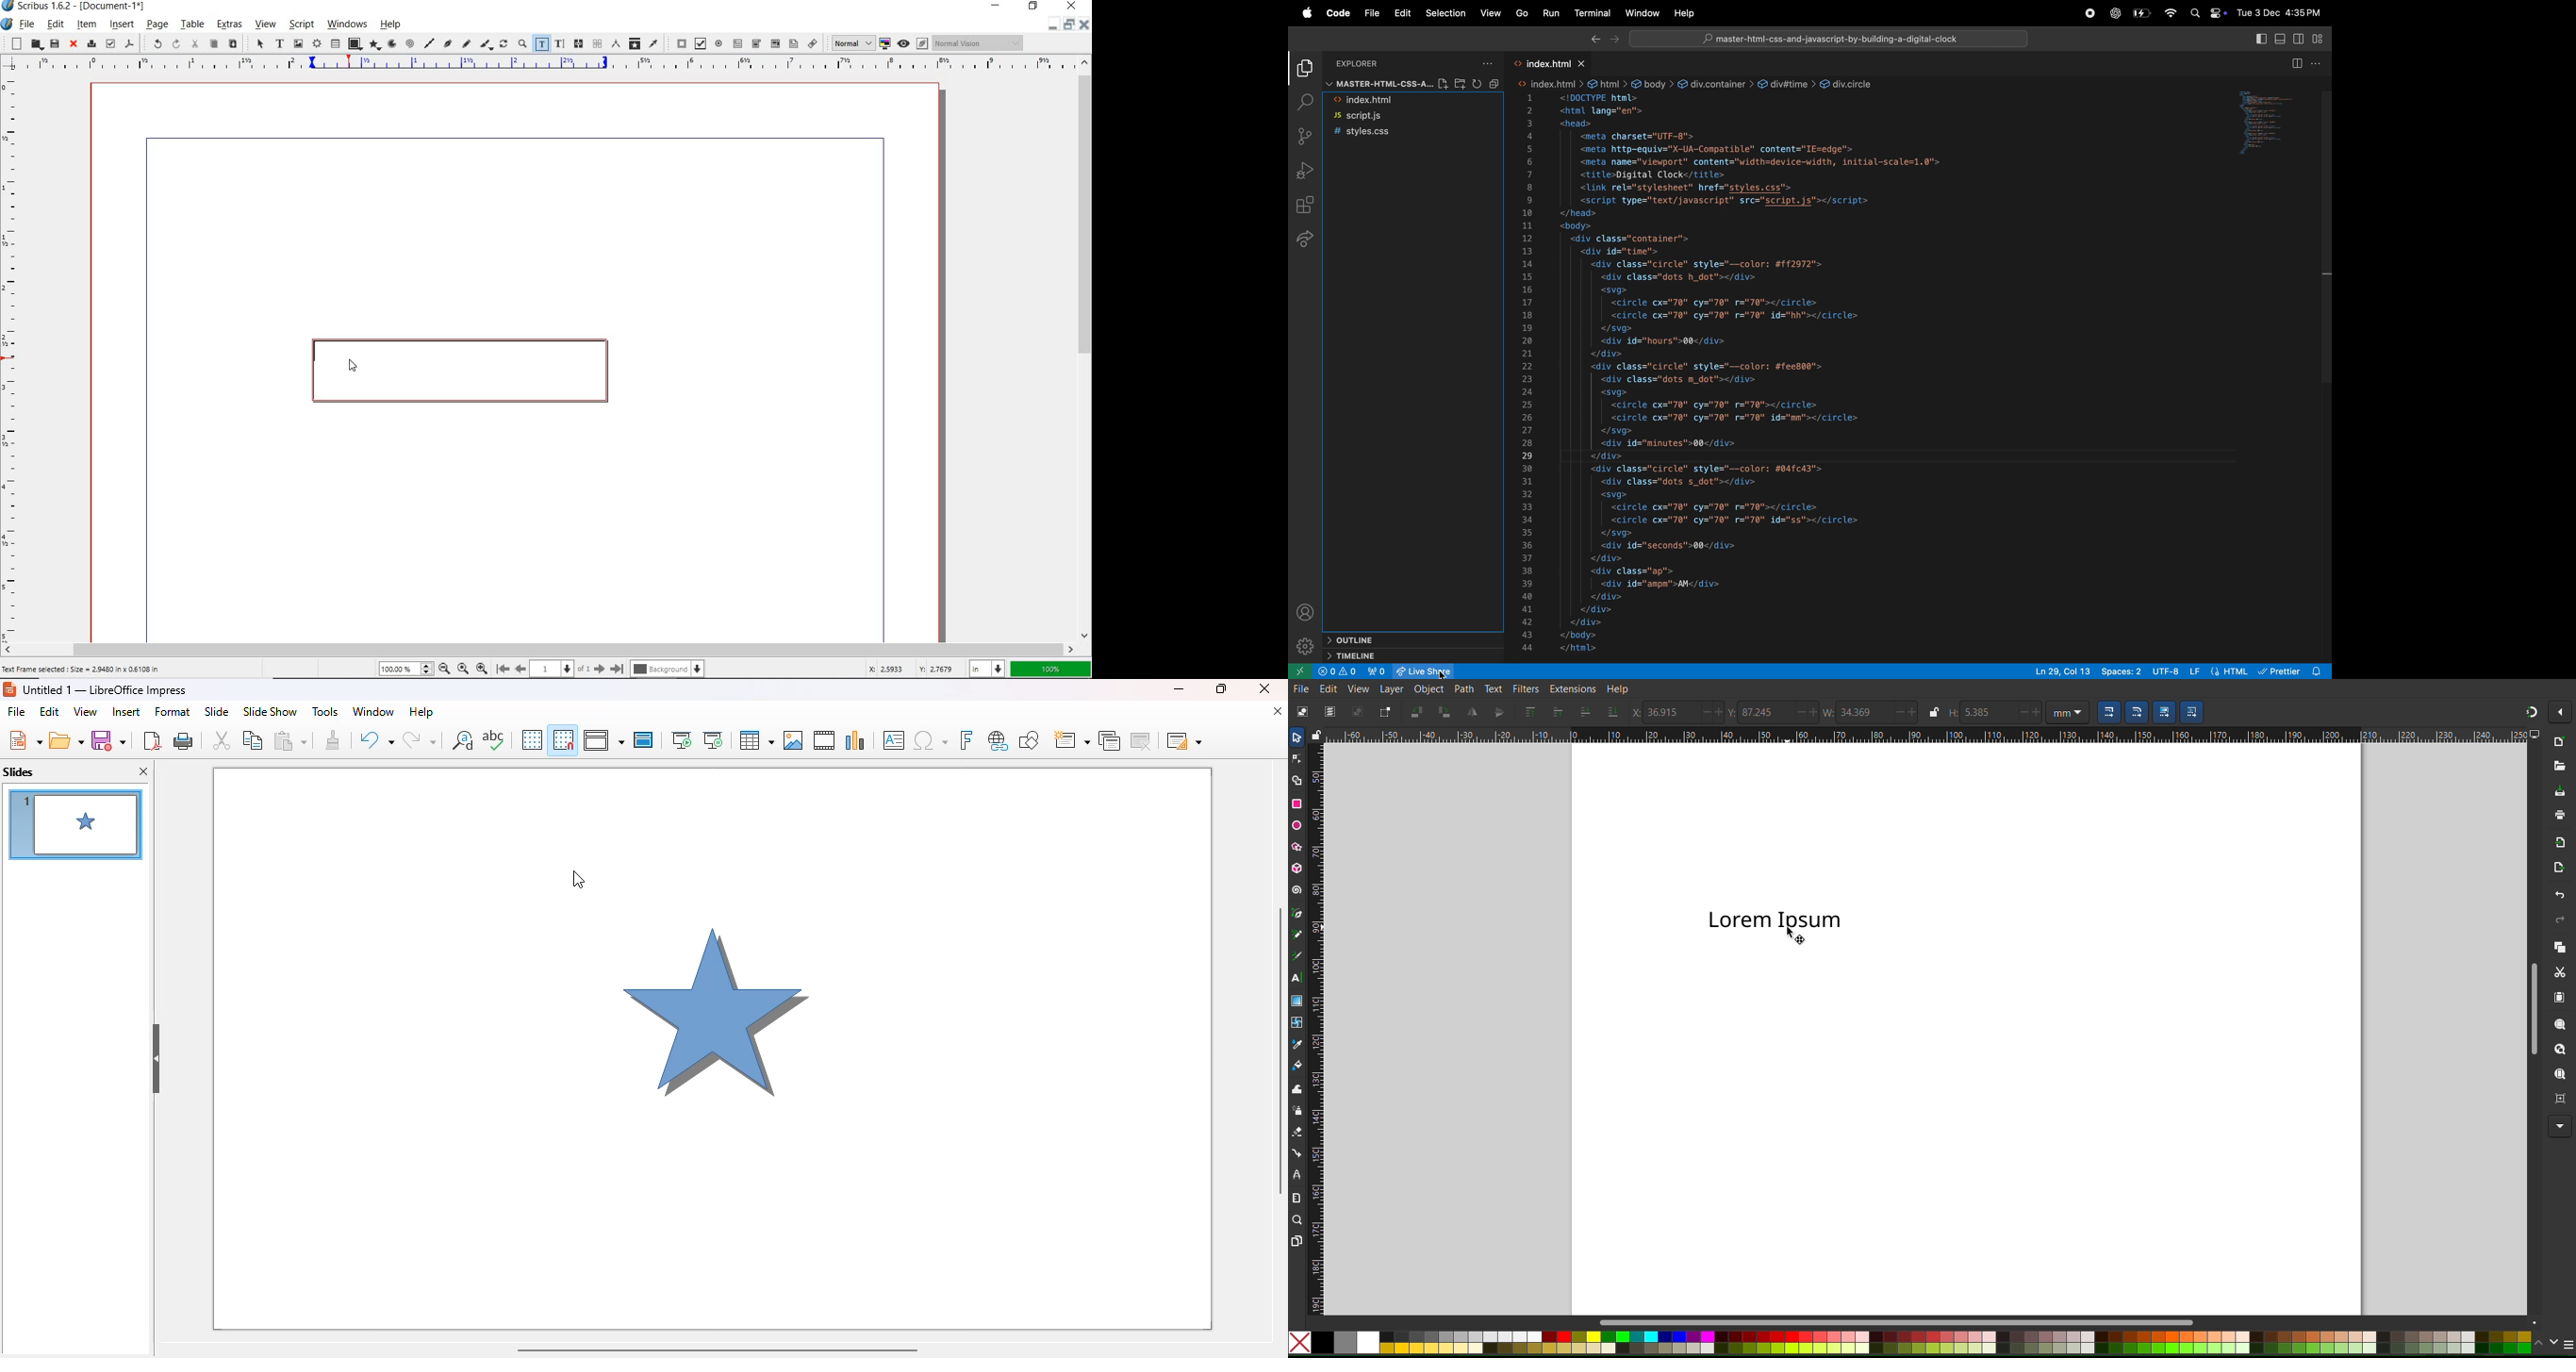 The width and height of the screenshot is (2576, 1372). I want to click on Vertical page margin, so click(534, 65).